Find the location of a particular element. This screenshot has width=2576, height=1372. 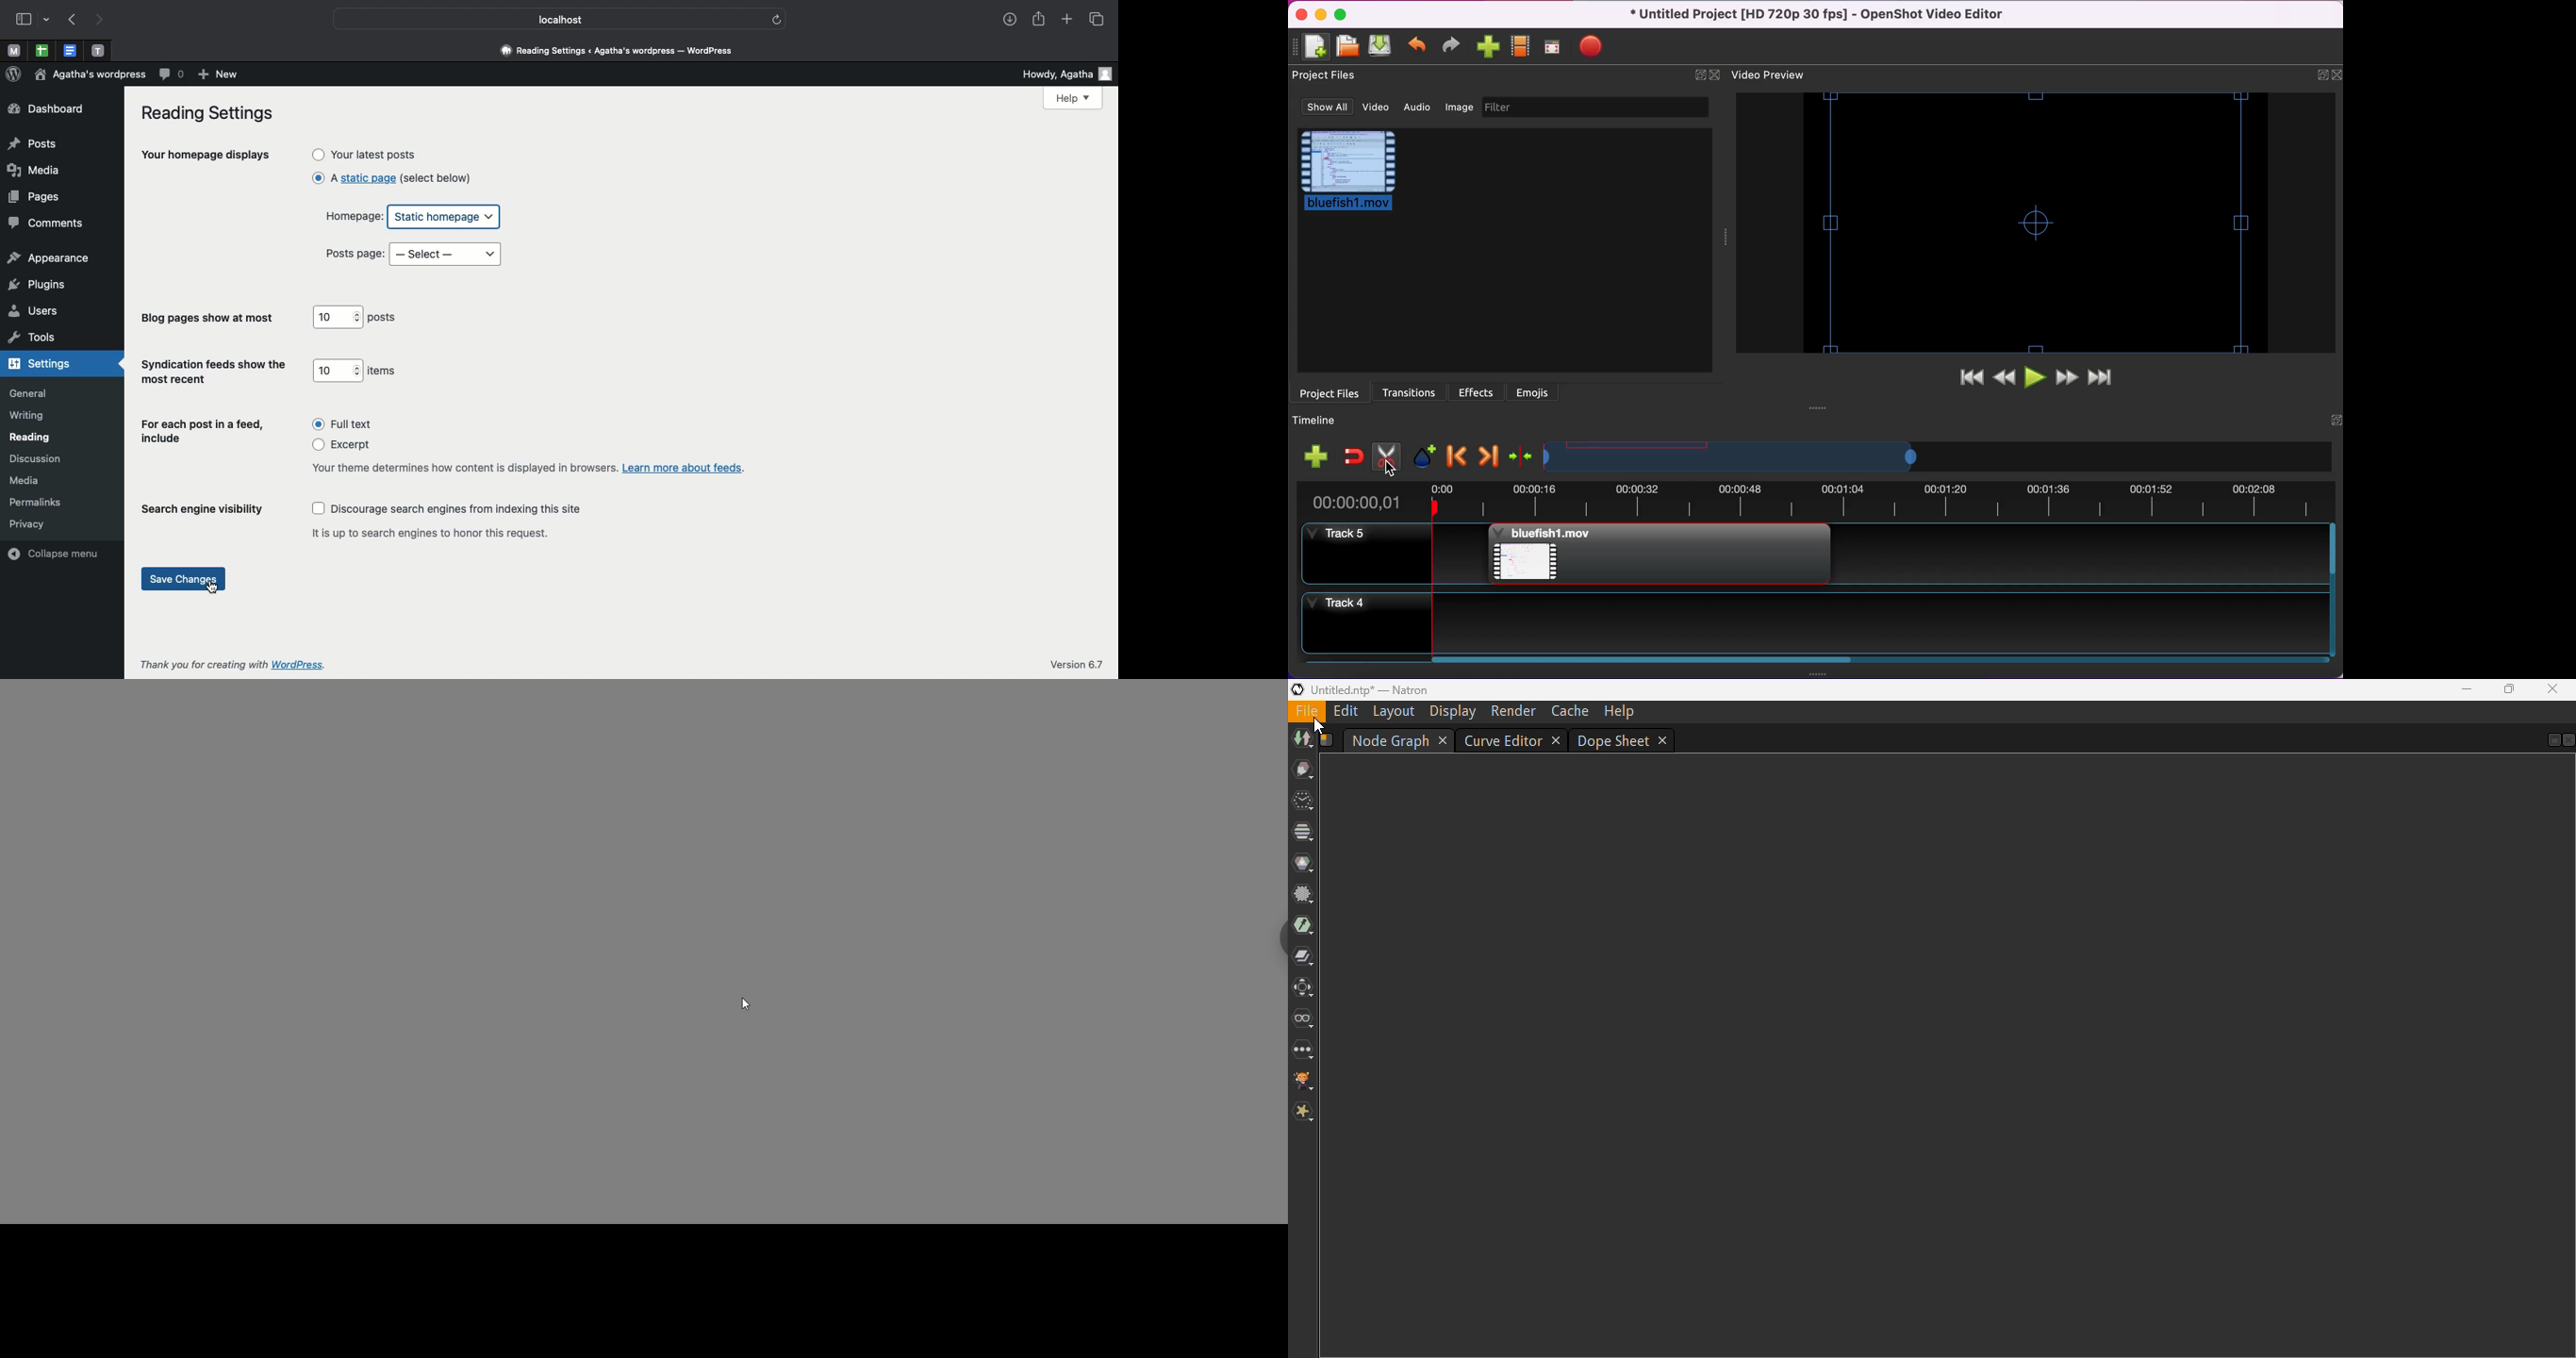

project files is located at coordinates (1330, 392).